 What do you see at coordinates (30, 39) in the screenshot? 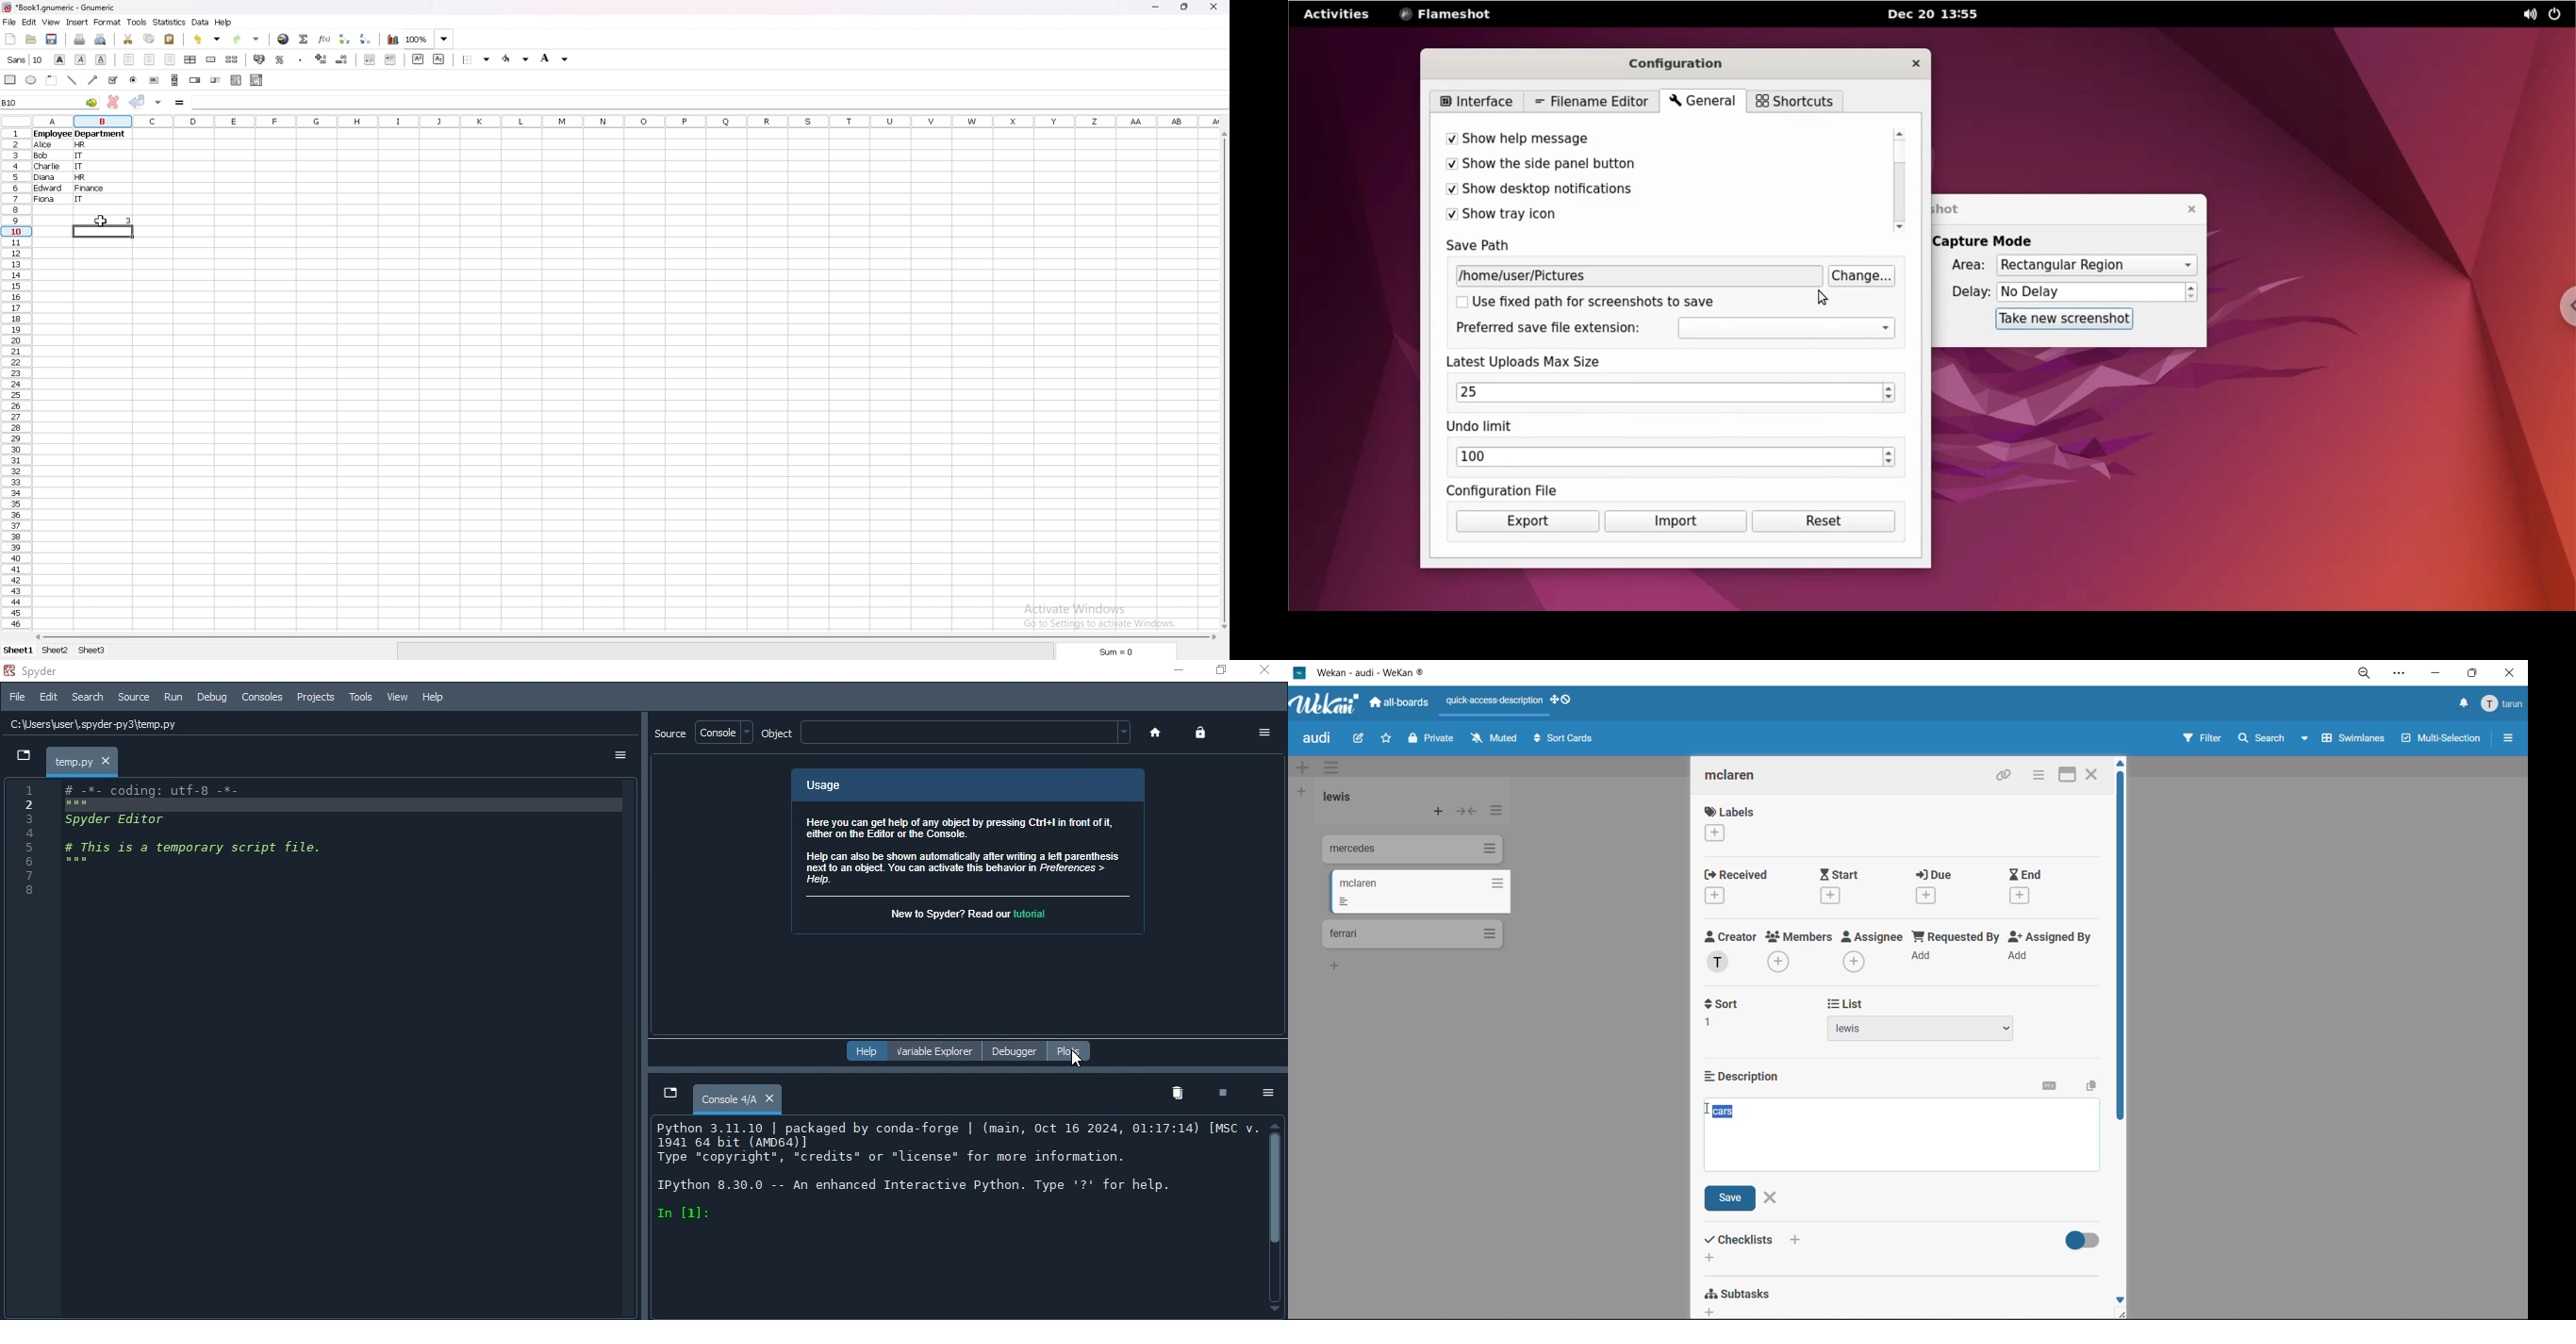
I see `open` at bounding box center [30, 39].